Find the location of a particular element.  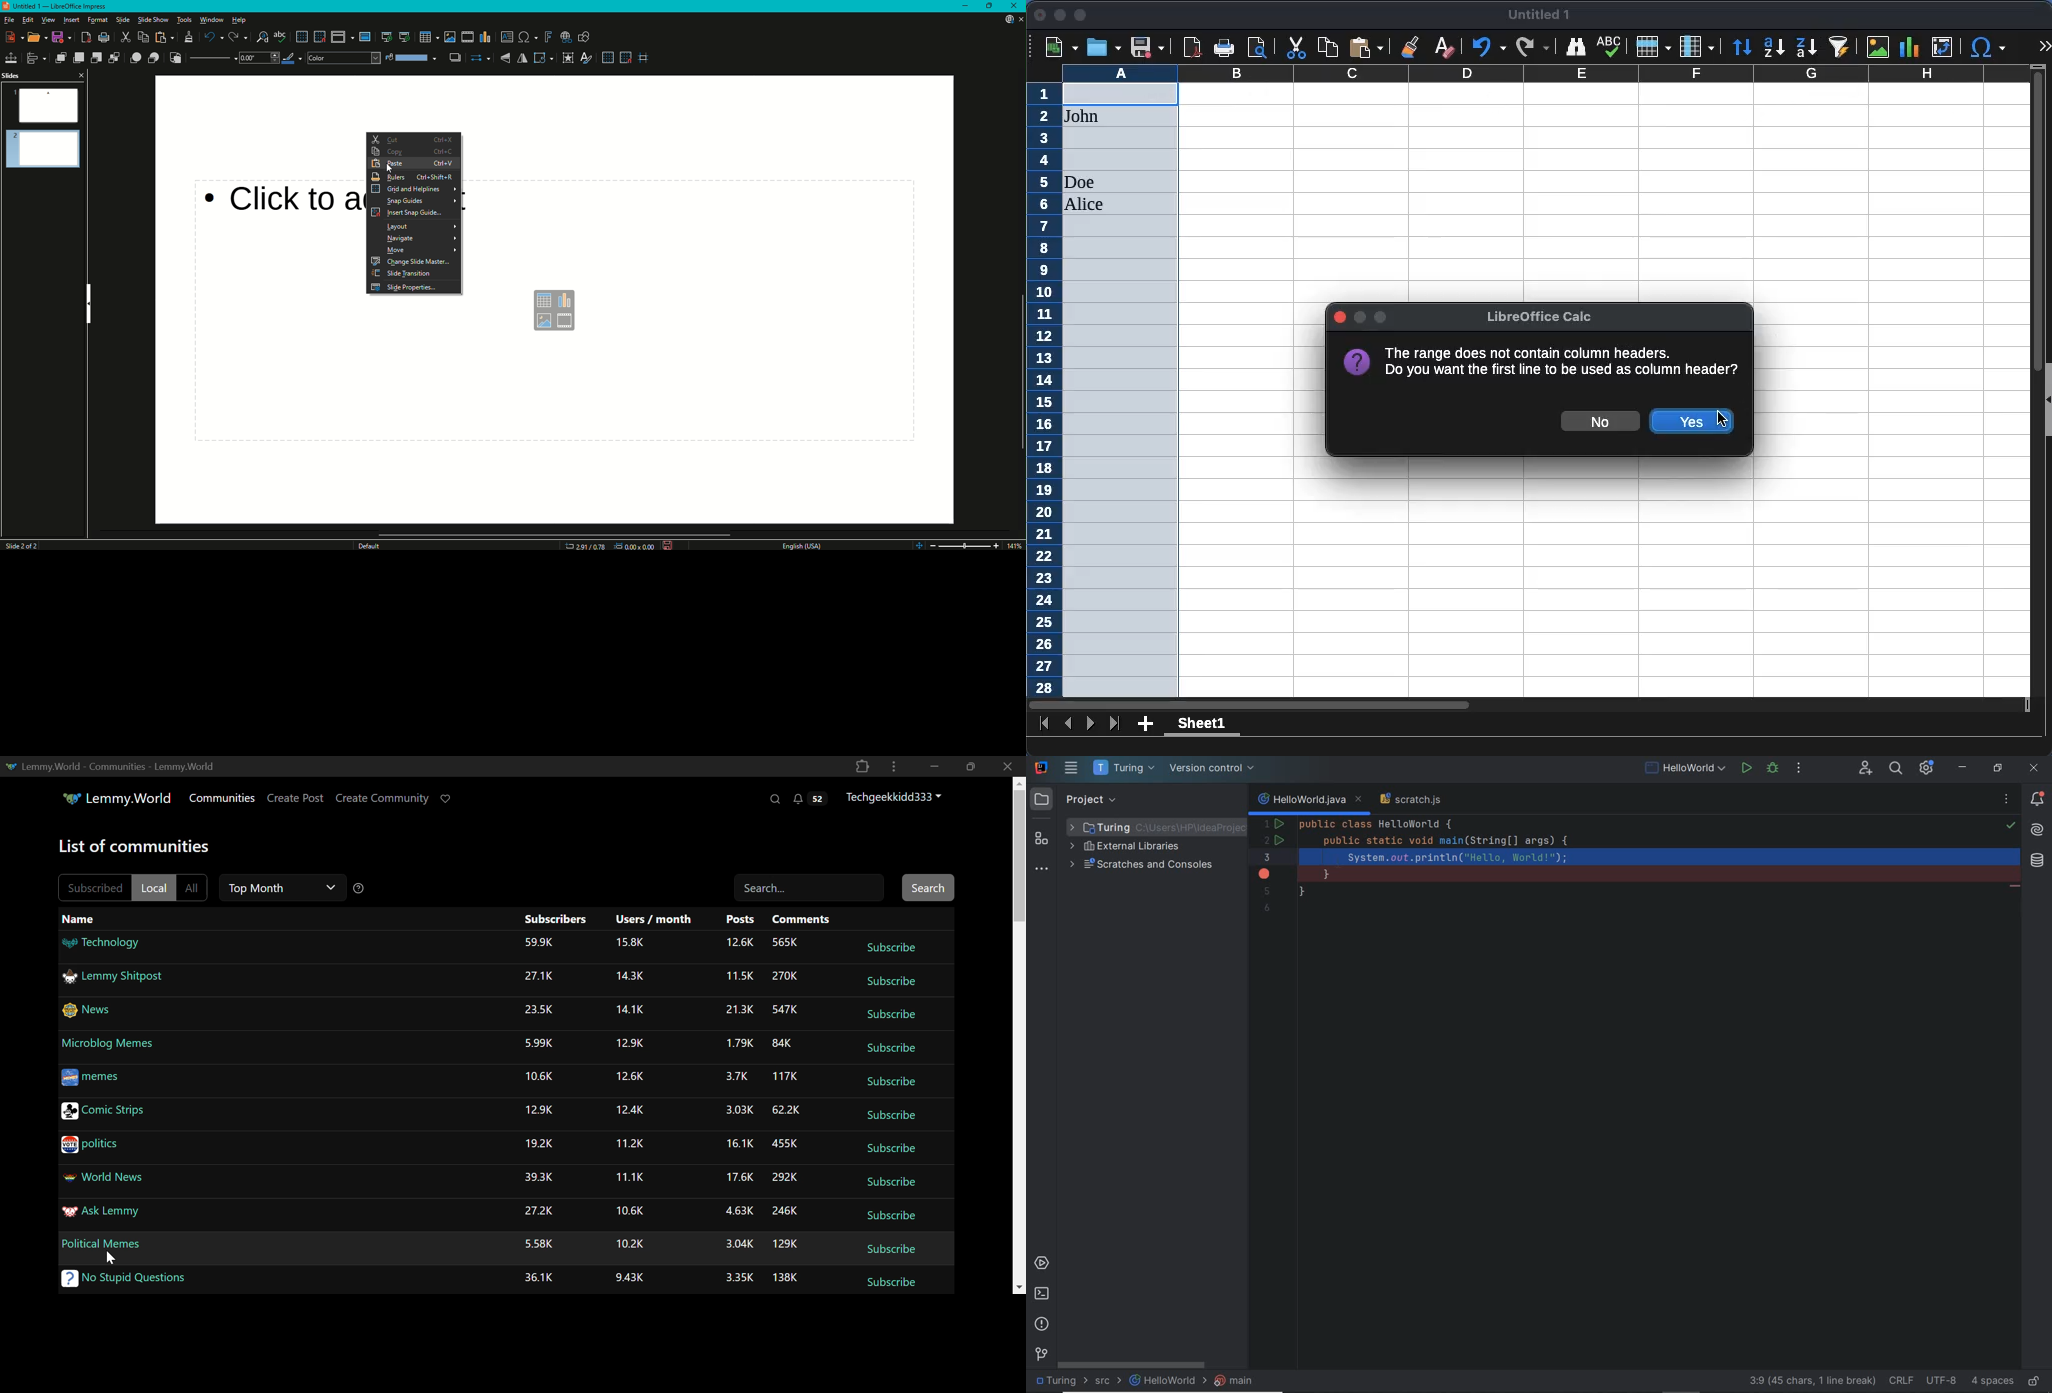

Amount is located at coordinates (737, 1278).